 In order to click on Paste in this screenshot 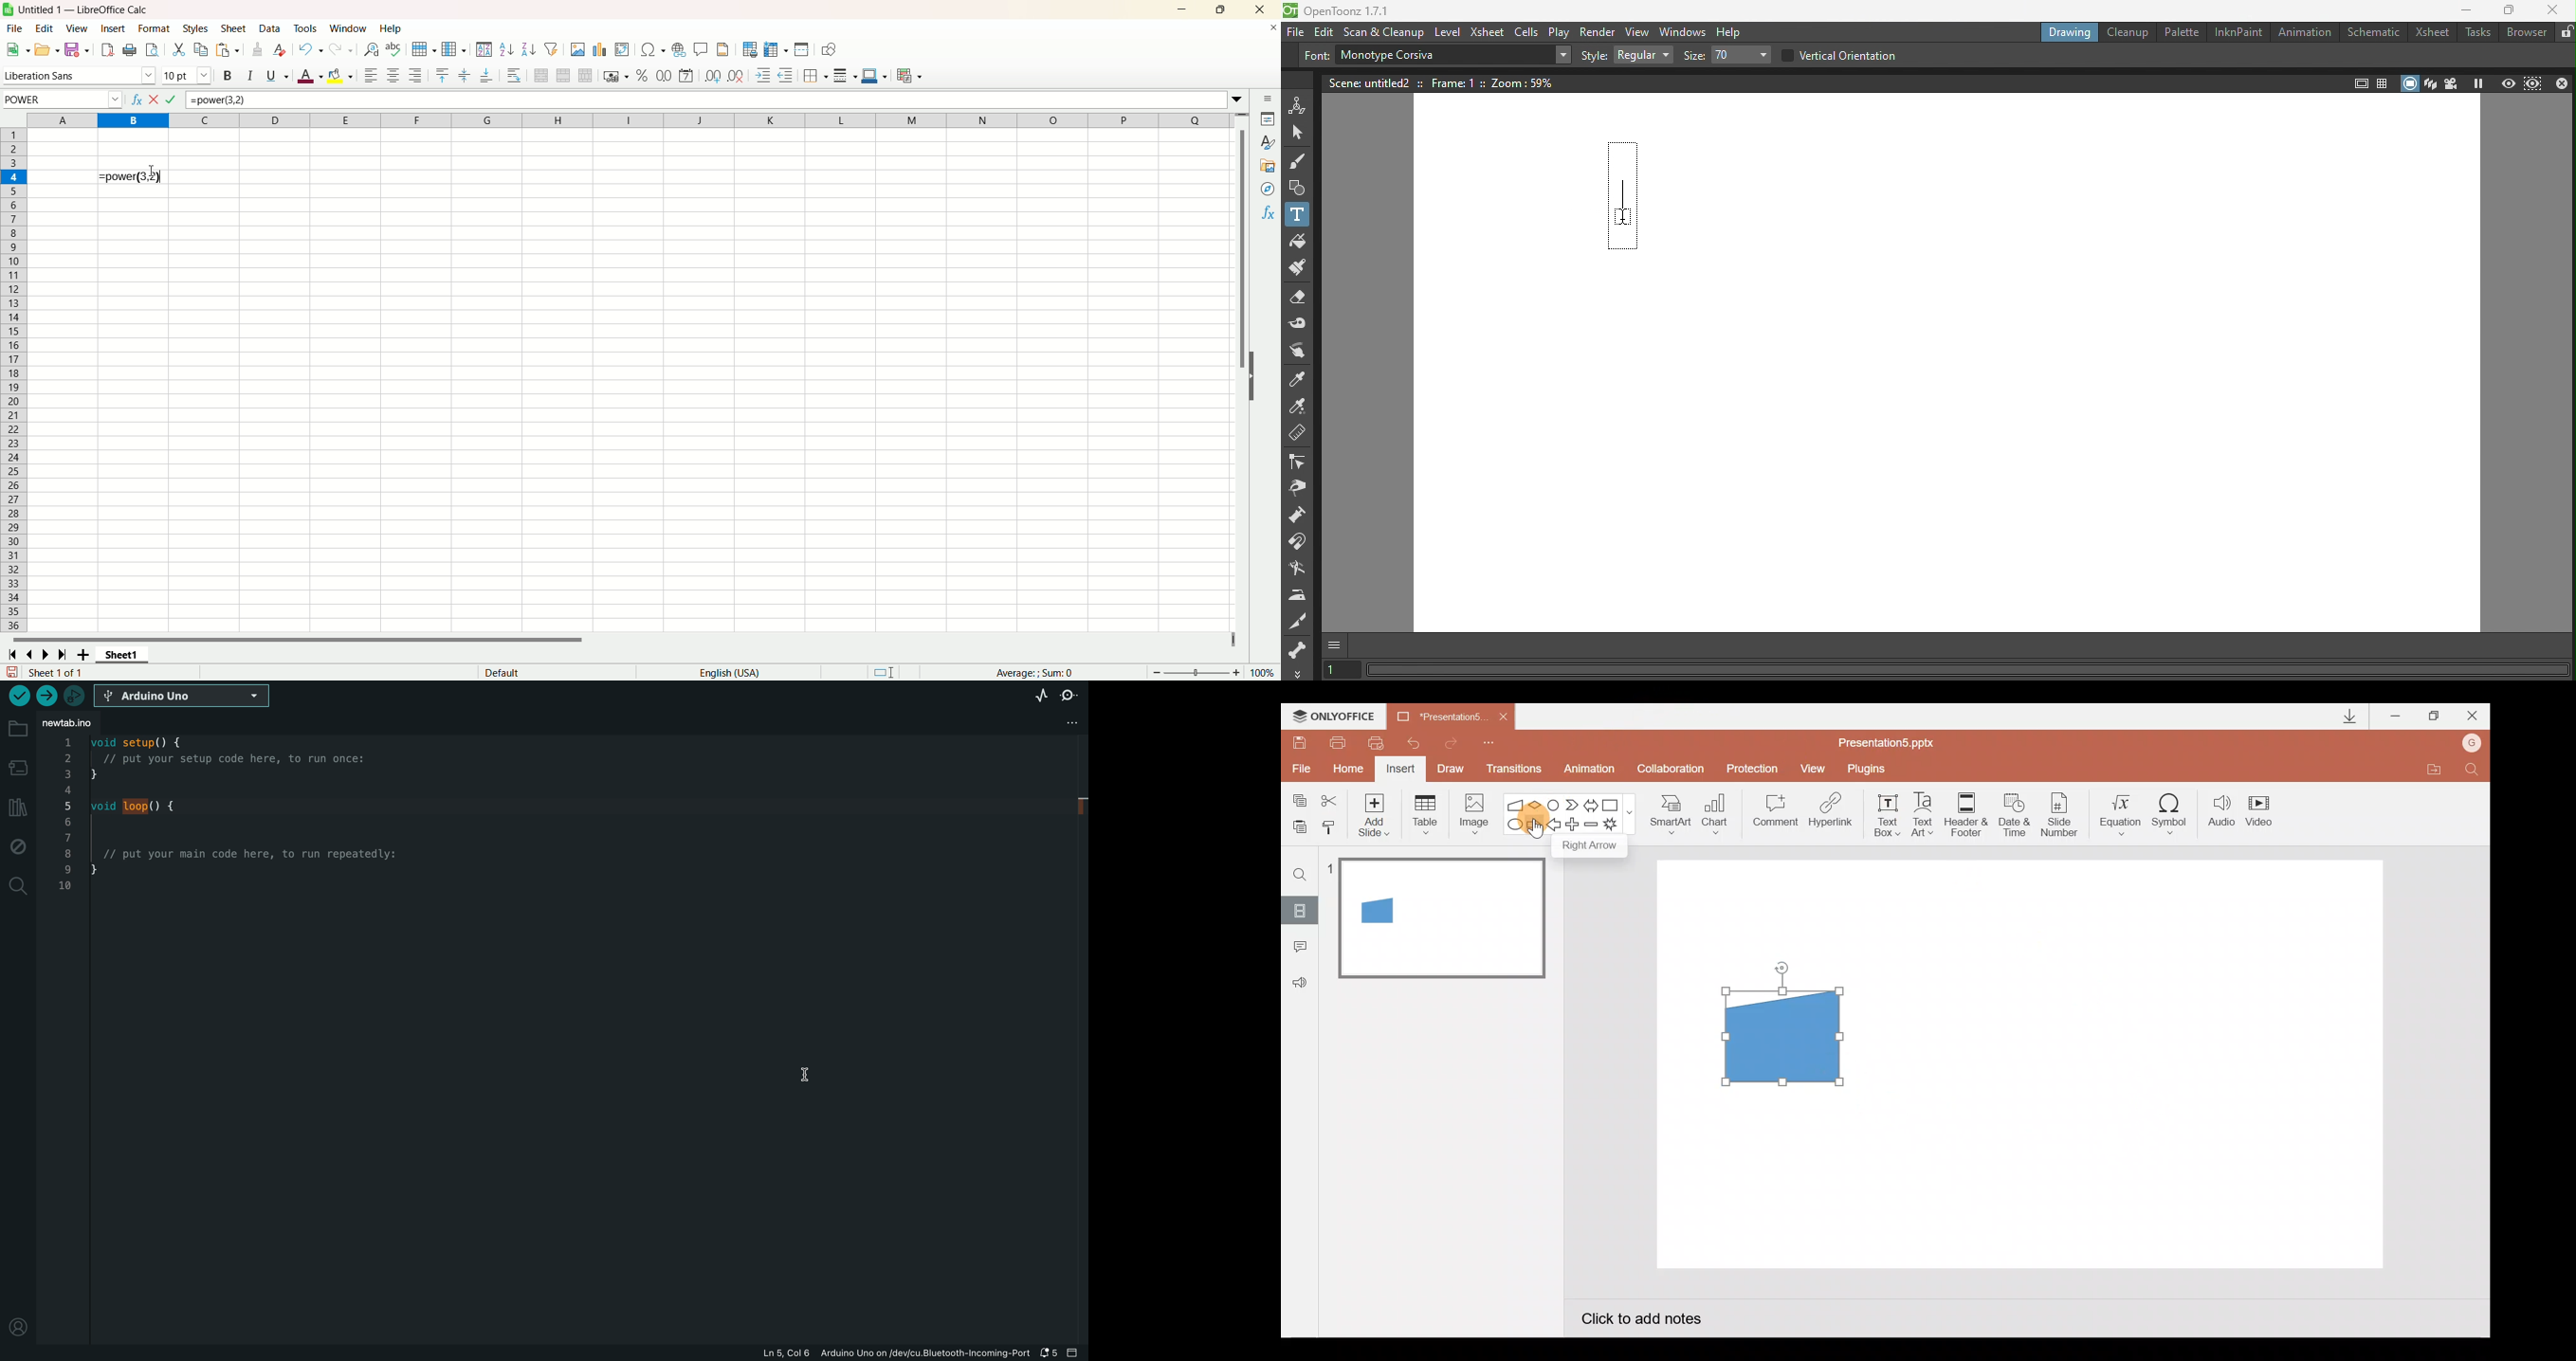, I will do `click(1296, 825)`.